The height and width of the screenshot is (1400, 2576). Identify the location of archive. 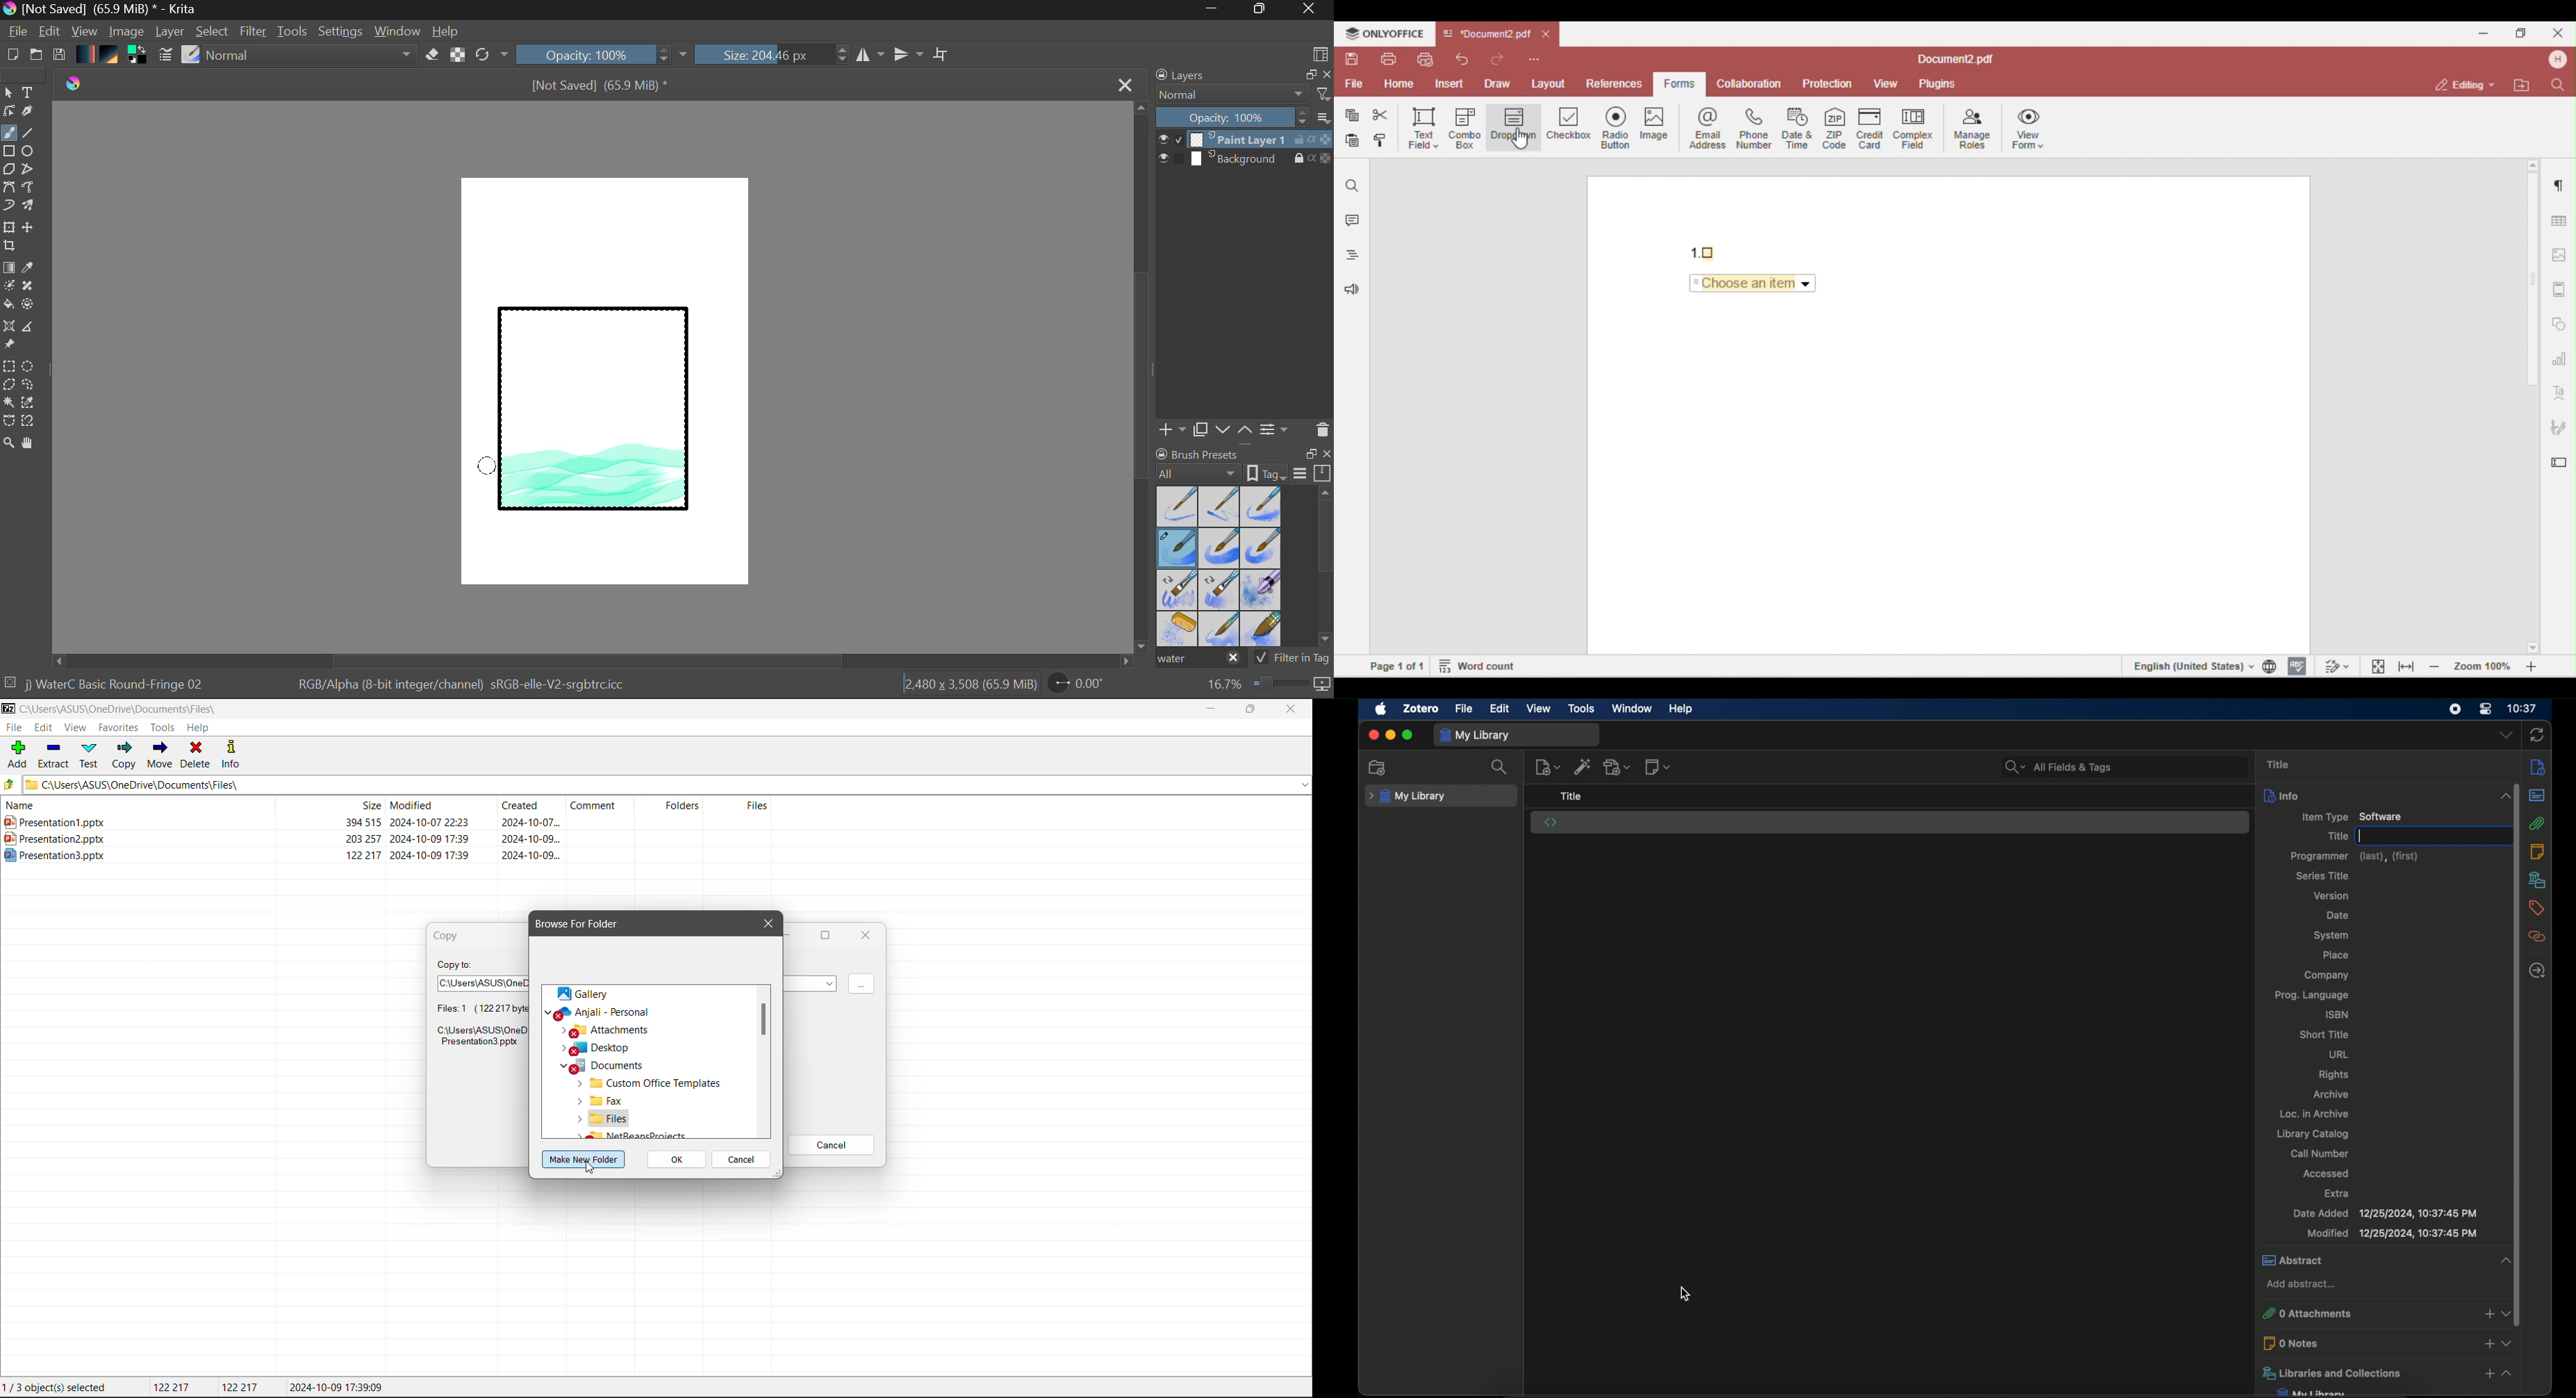
(2331, 1094).